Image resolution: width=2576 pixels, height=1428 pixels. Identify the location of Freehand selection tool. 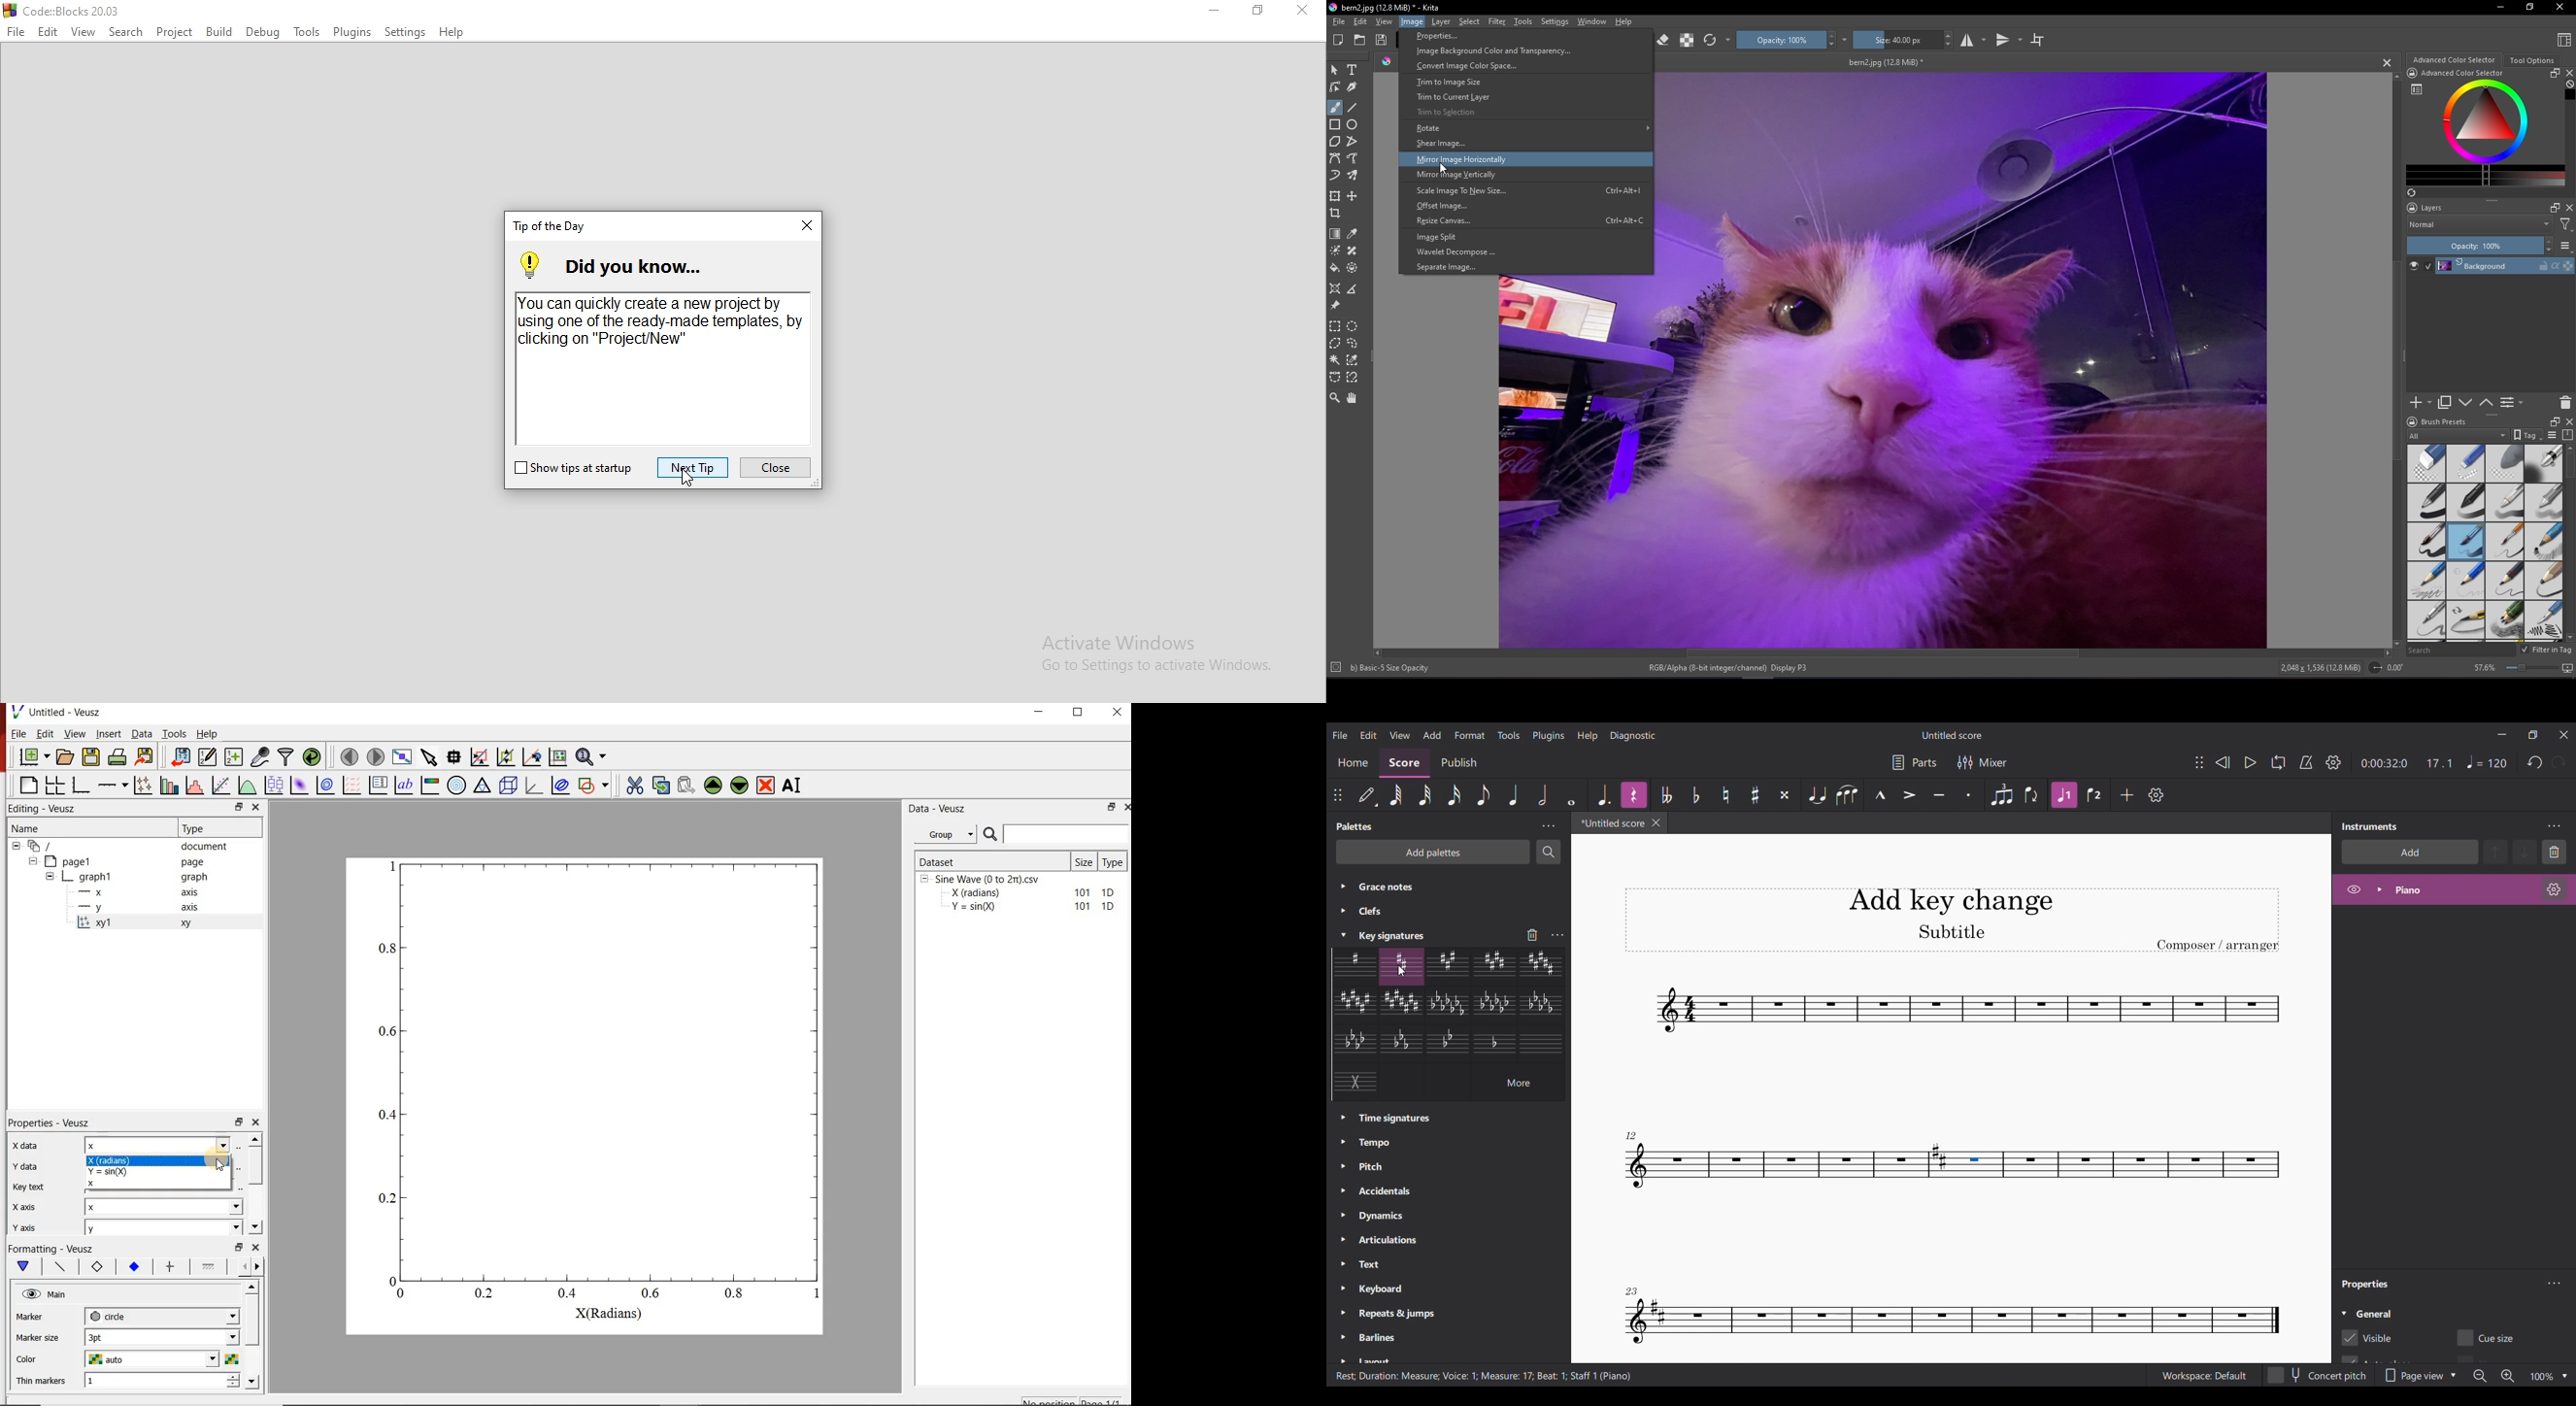
(1352, 344).